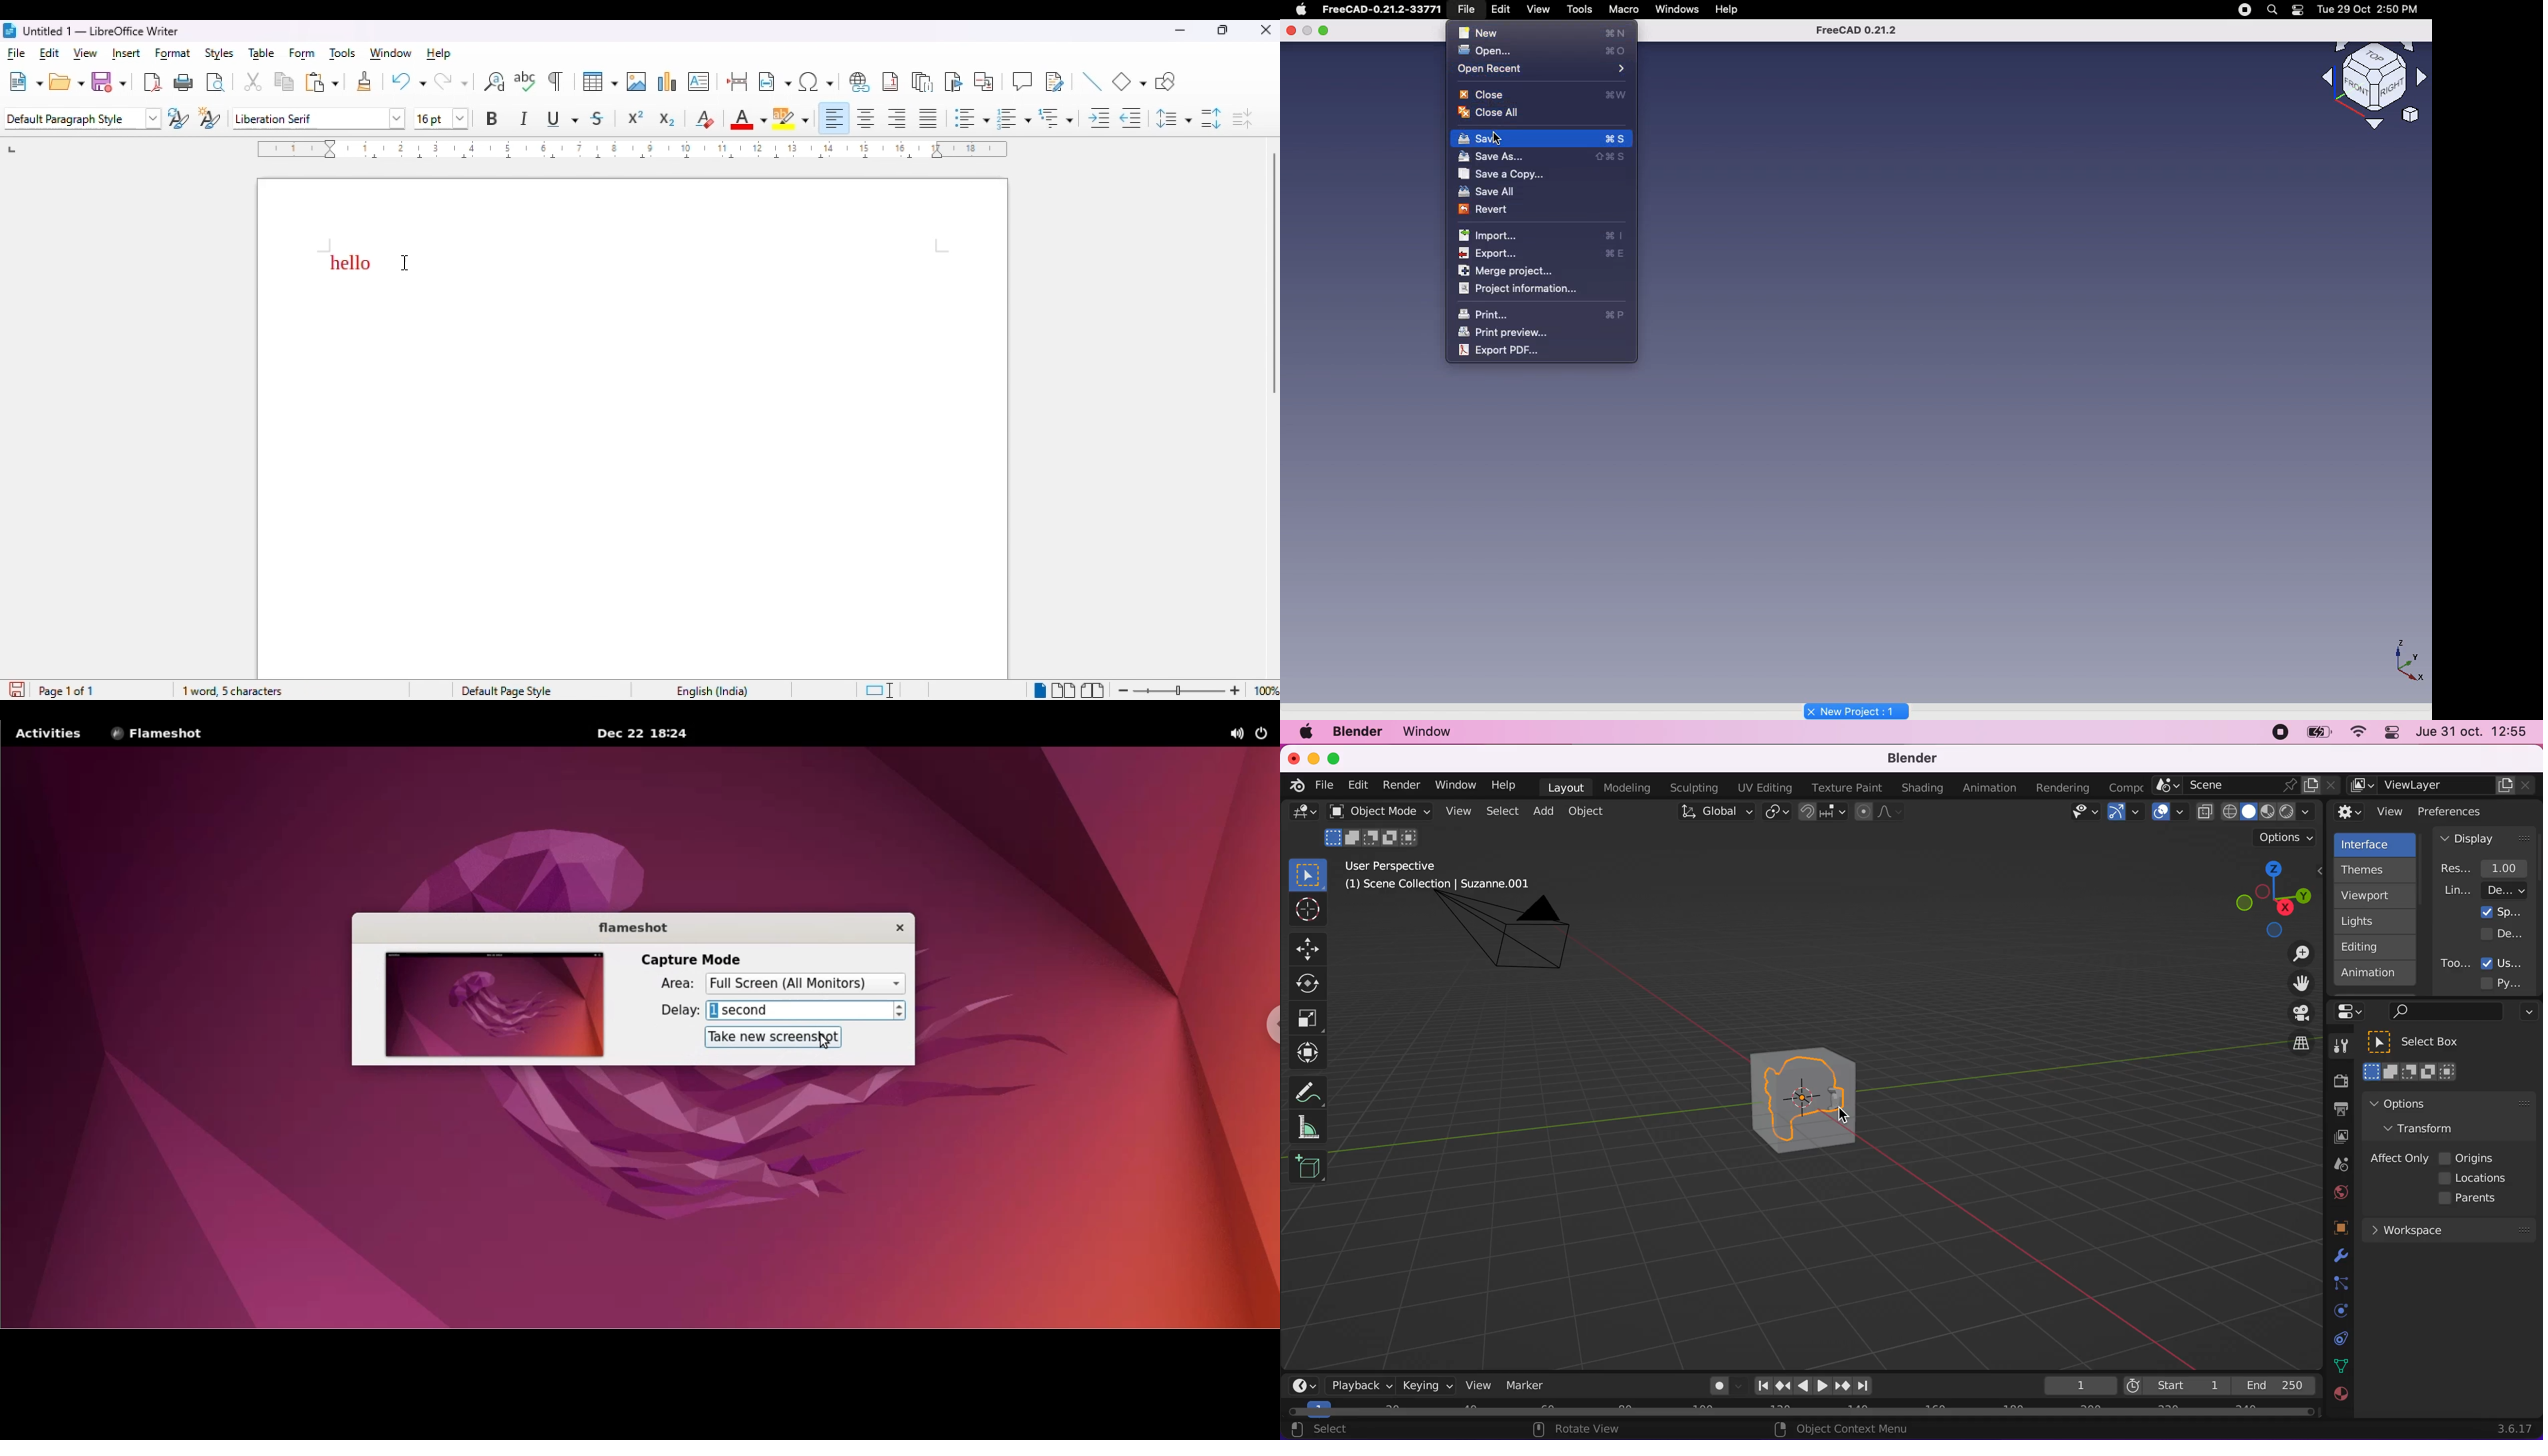 The width and height of the screenshot is (2548, 1456). I want to click on increase paragraph spacing, so click(1211, 119).